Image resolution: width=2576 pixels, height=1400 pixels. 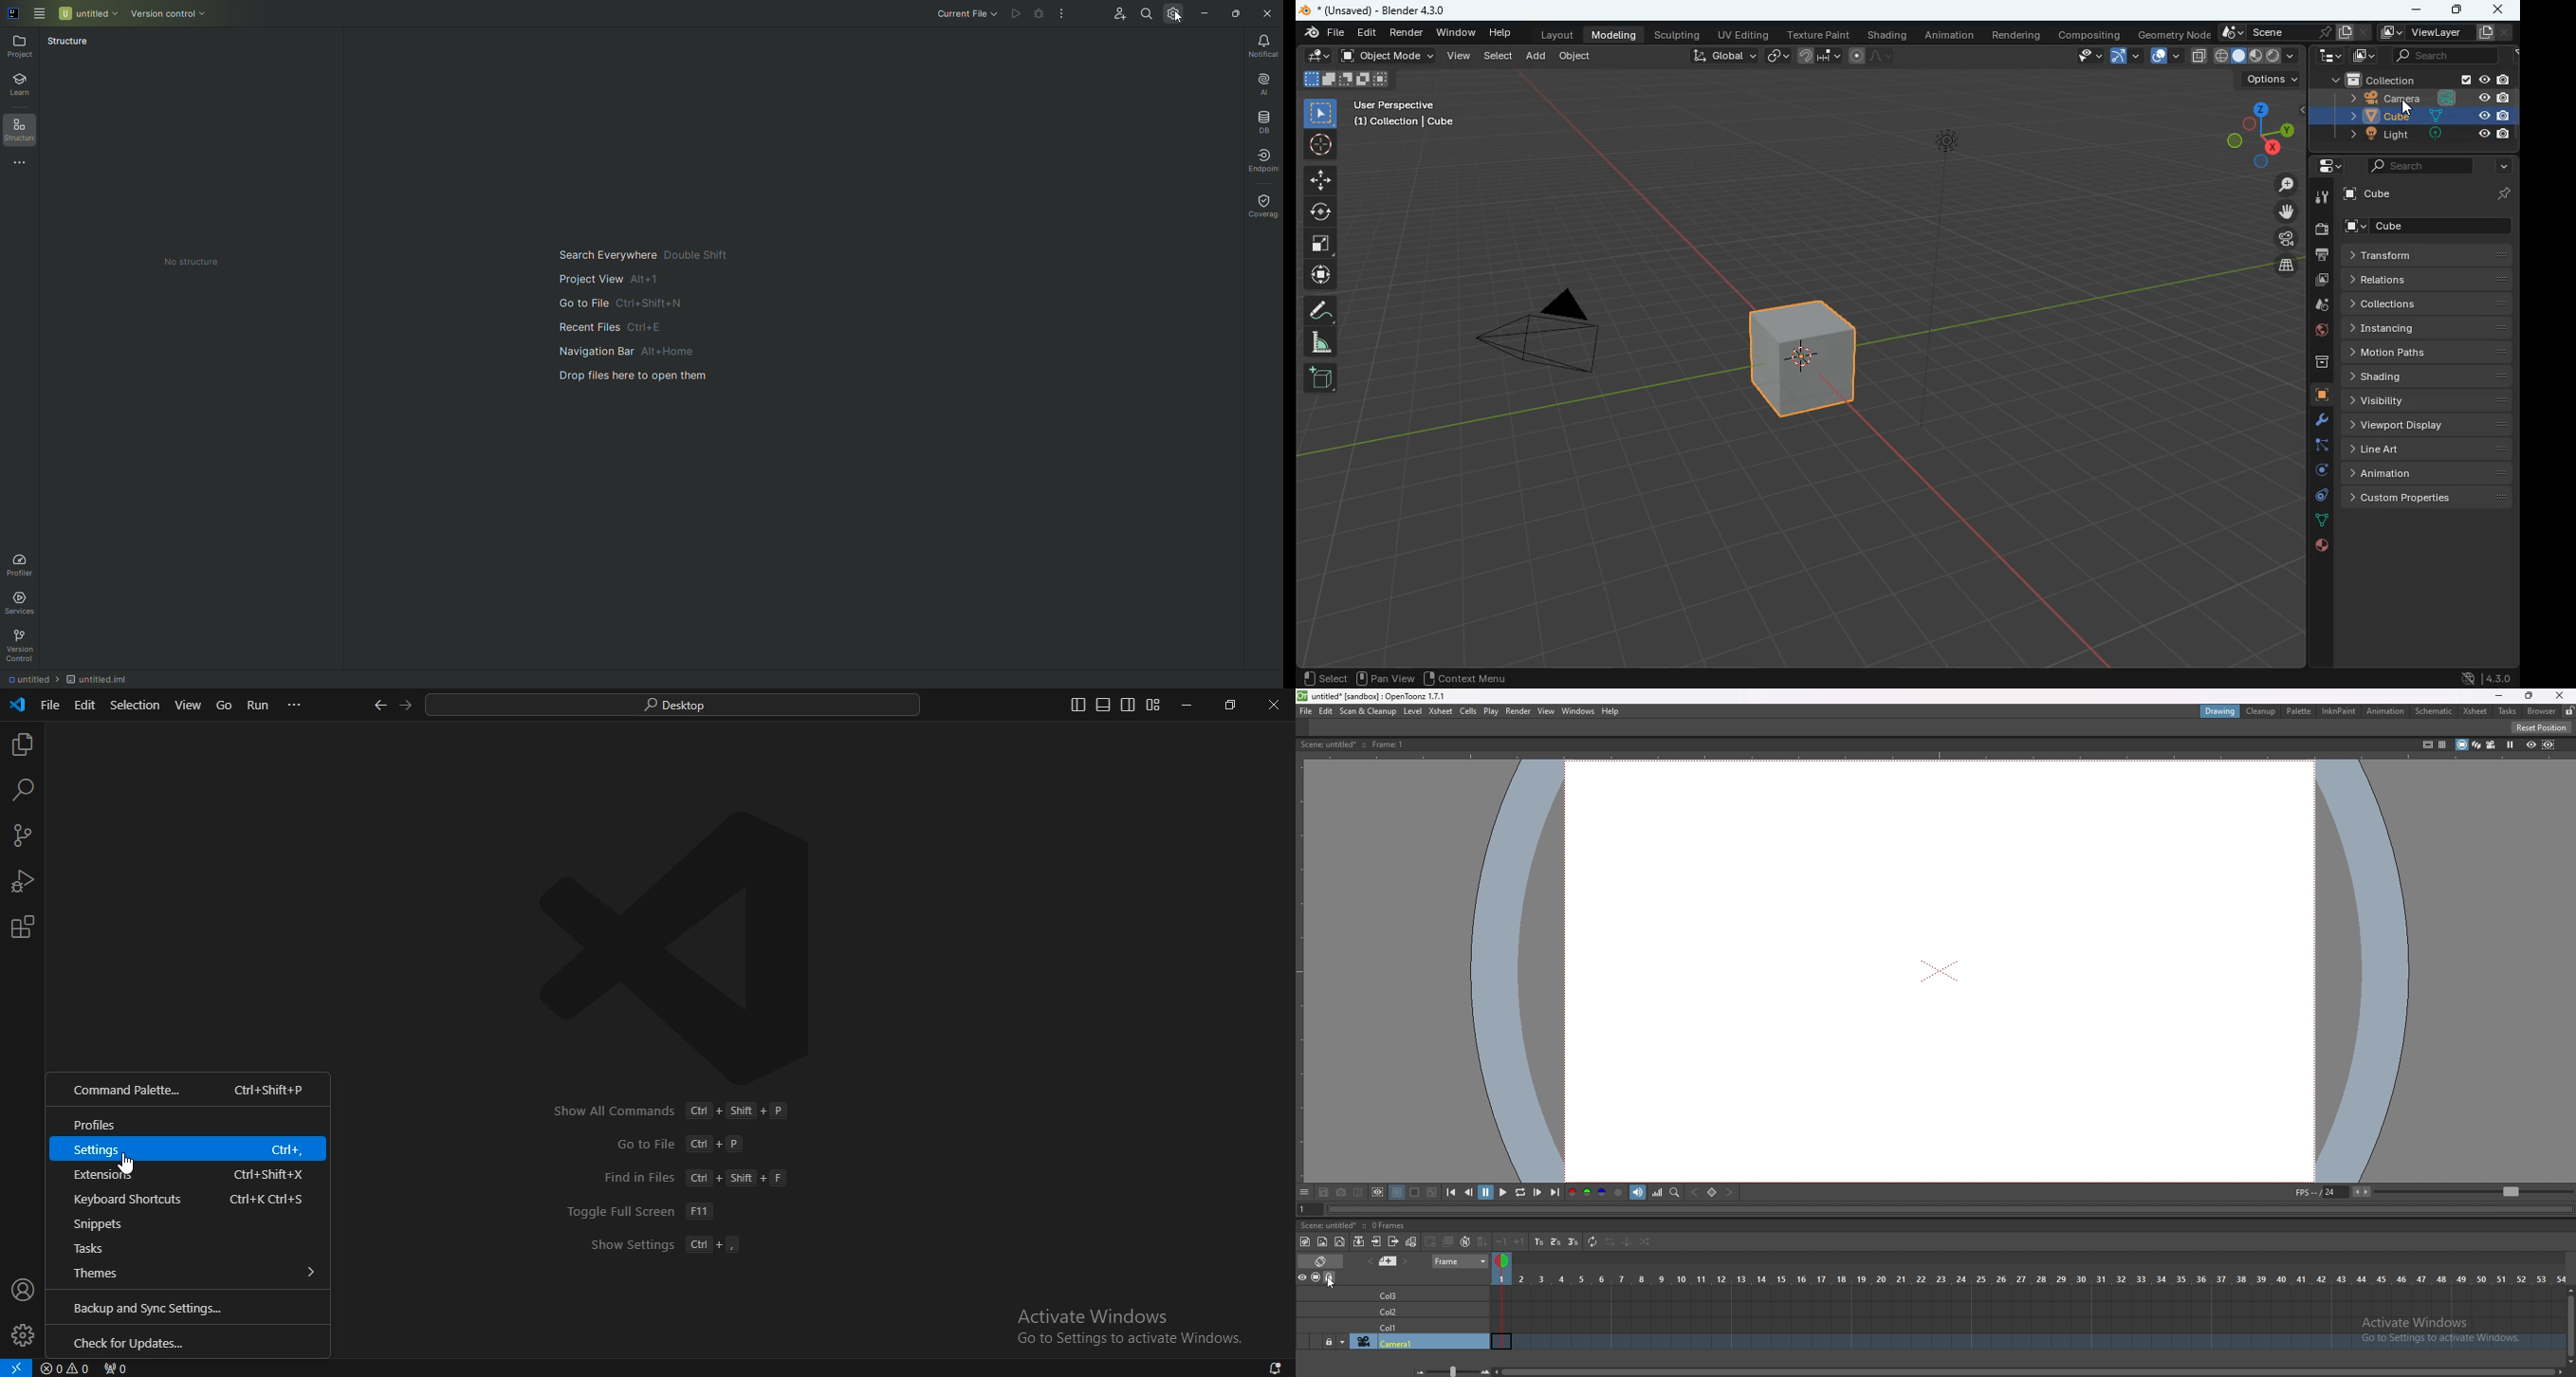 What do you see at coordinates (24, 835) in the screenshot?
I see `source control` at bounding box center [24, 835].